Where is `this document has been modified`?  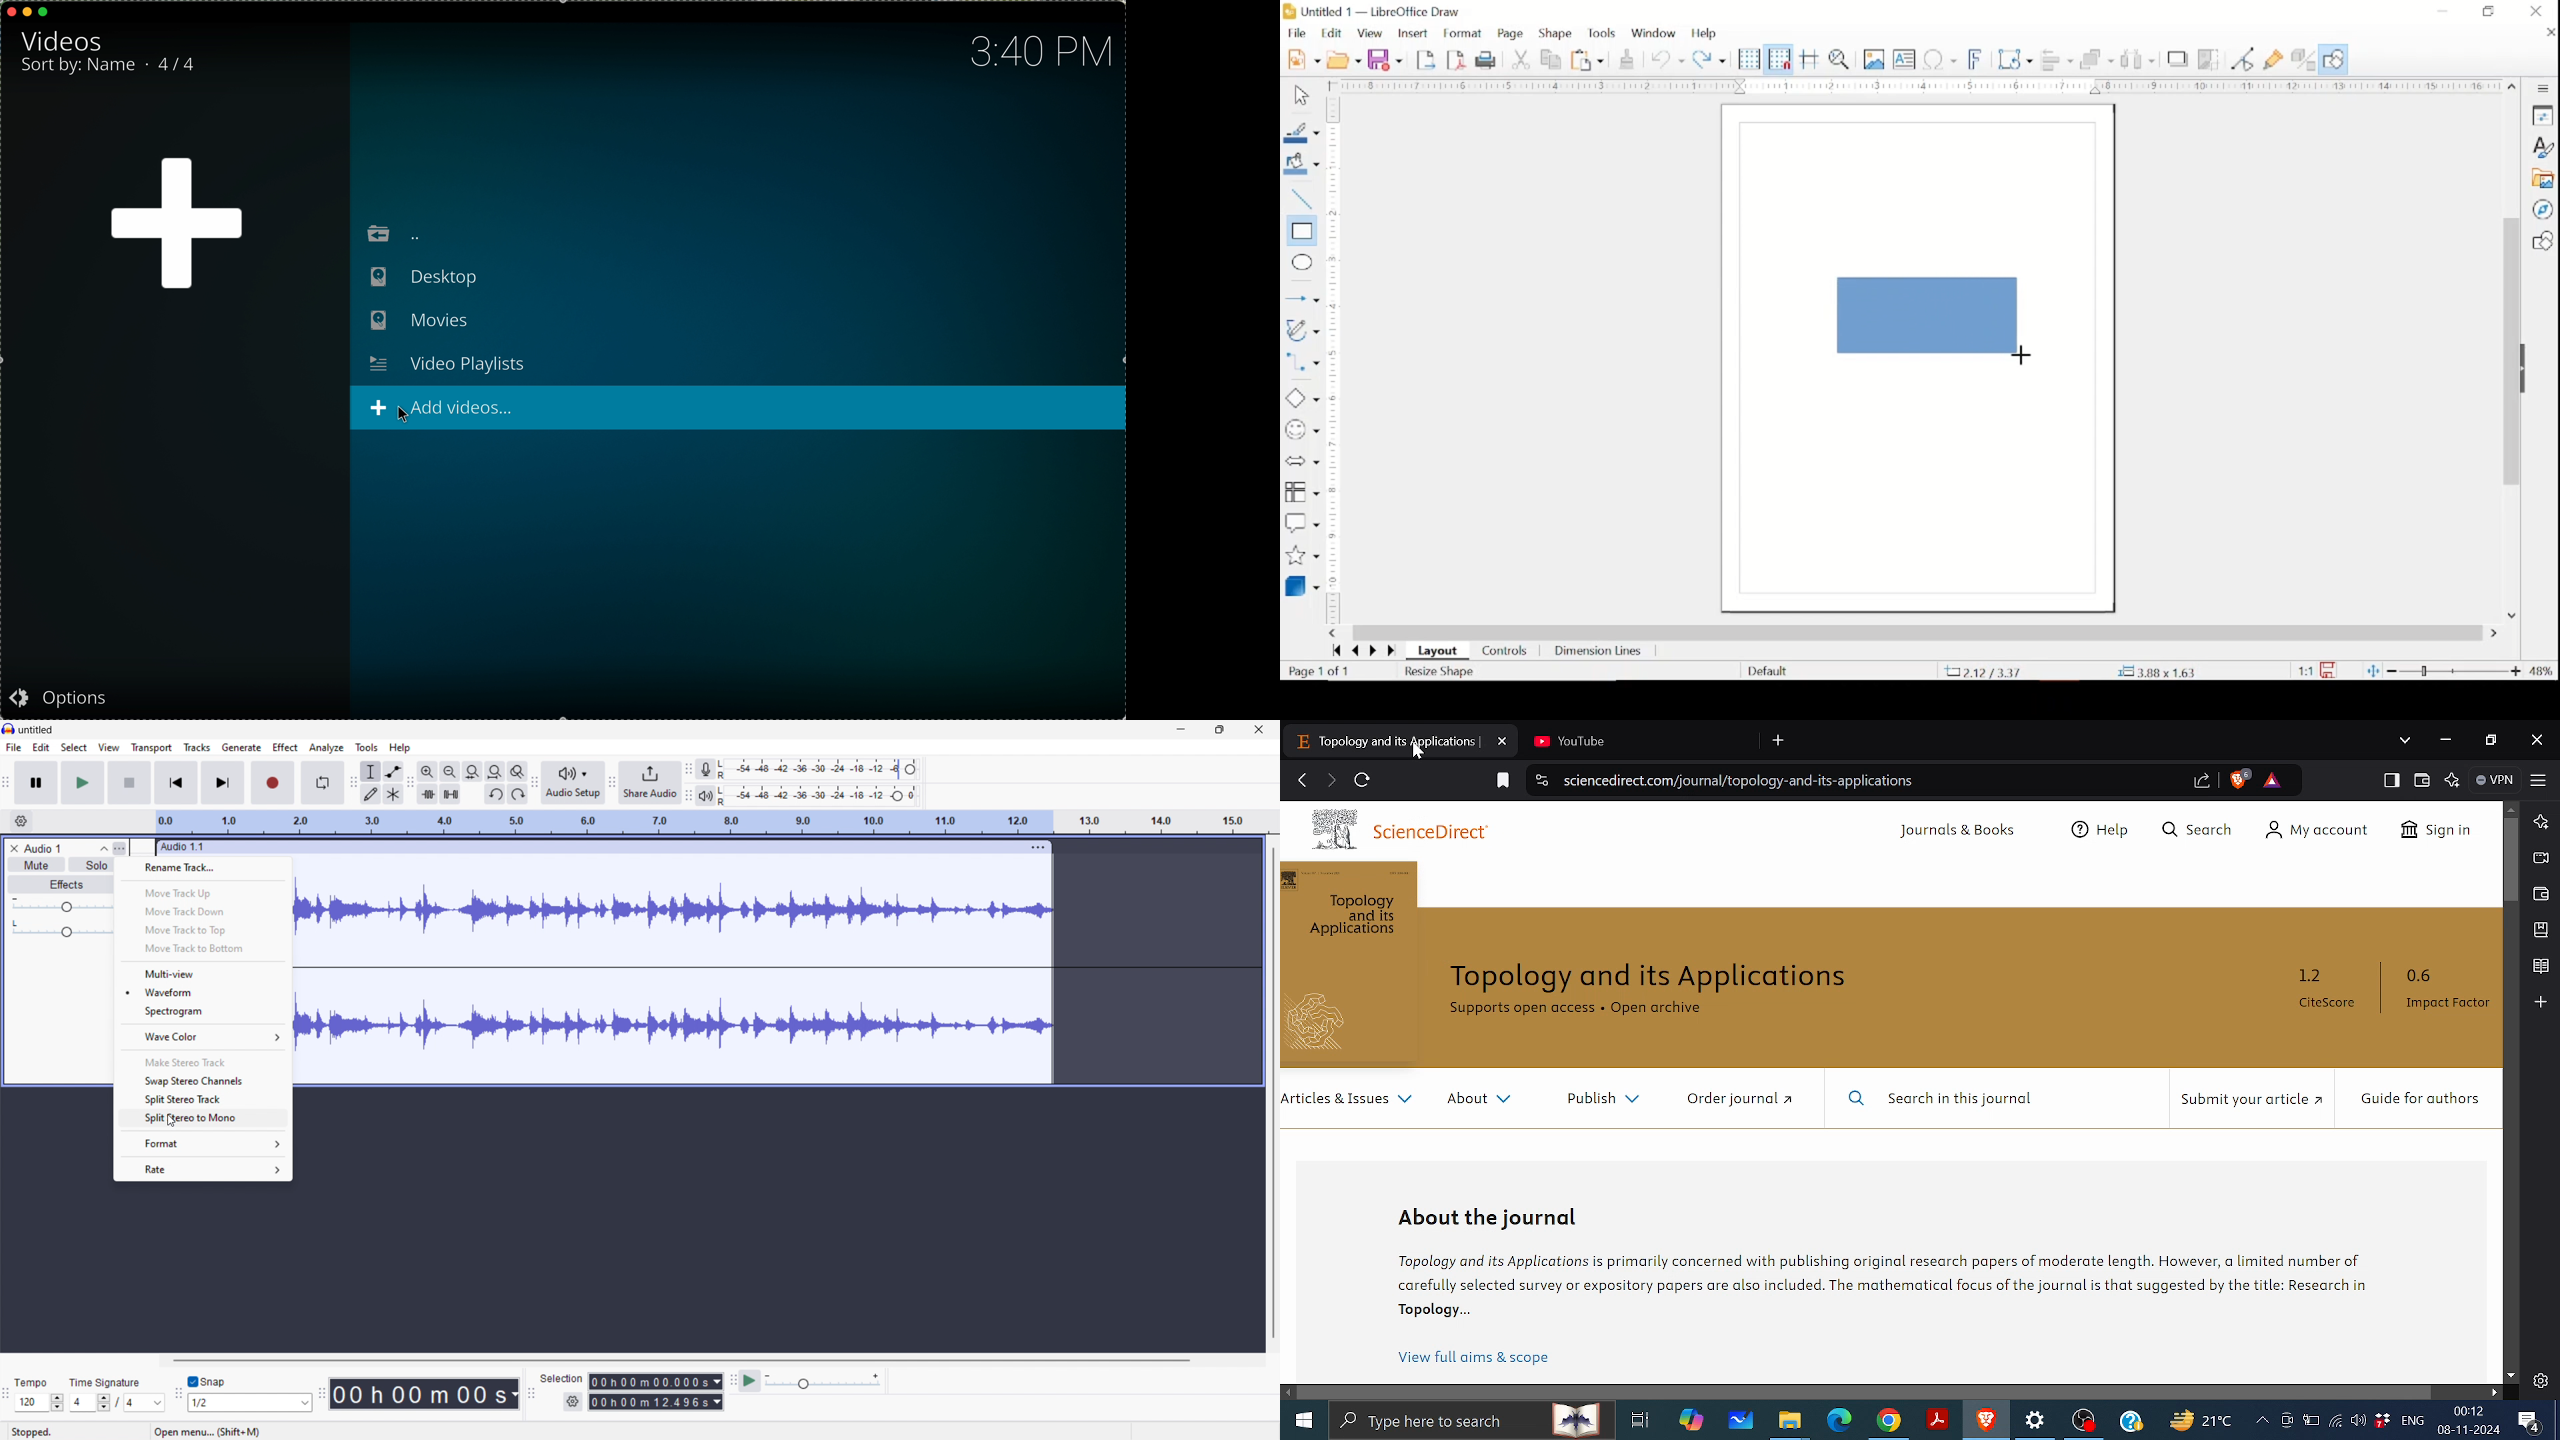
this document has been modified is located at coordinates (2317, 671).